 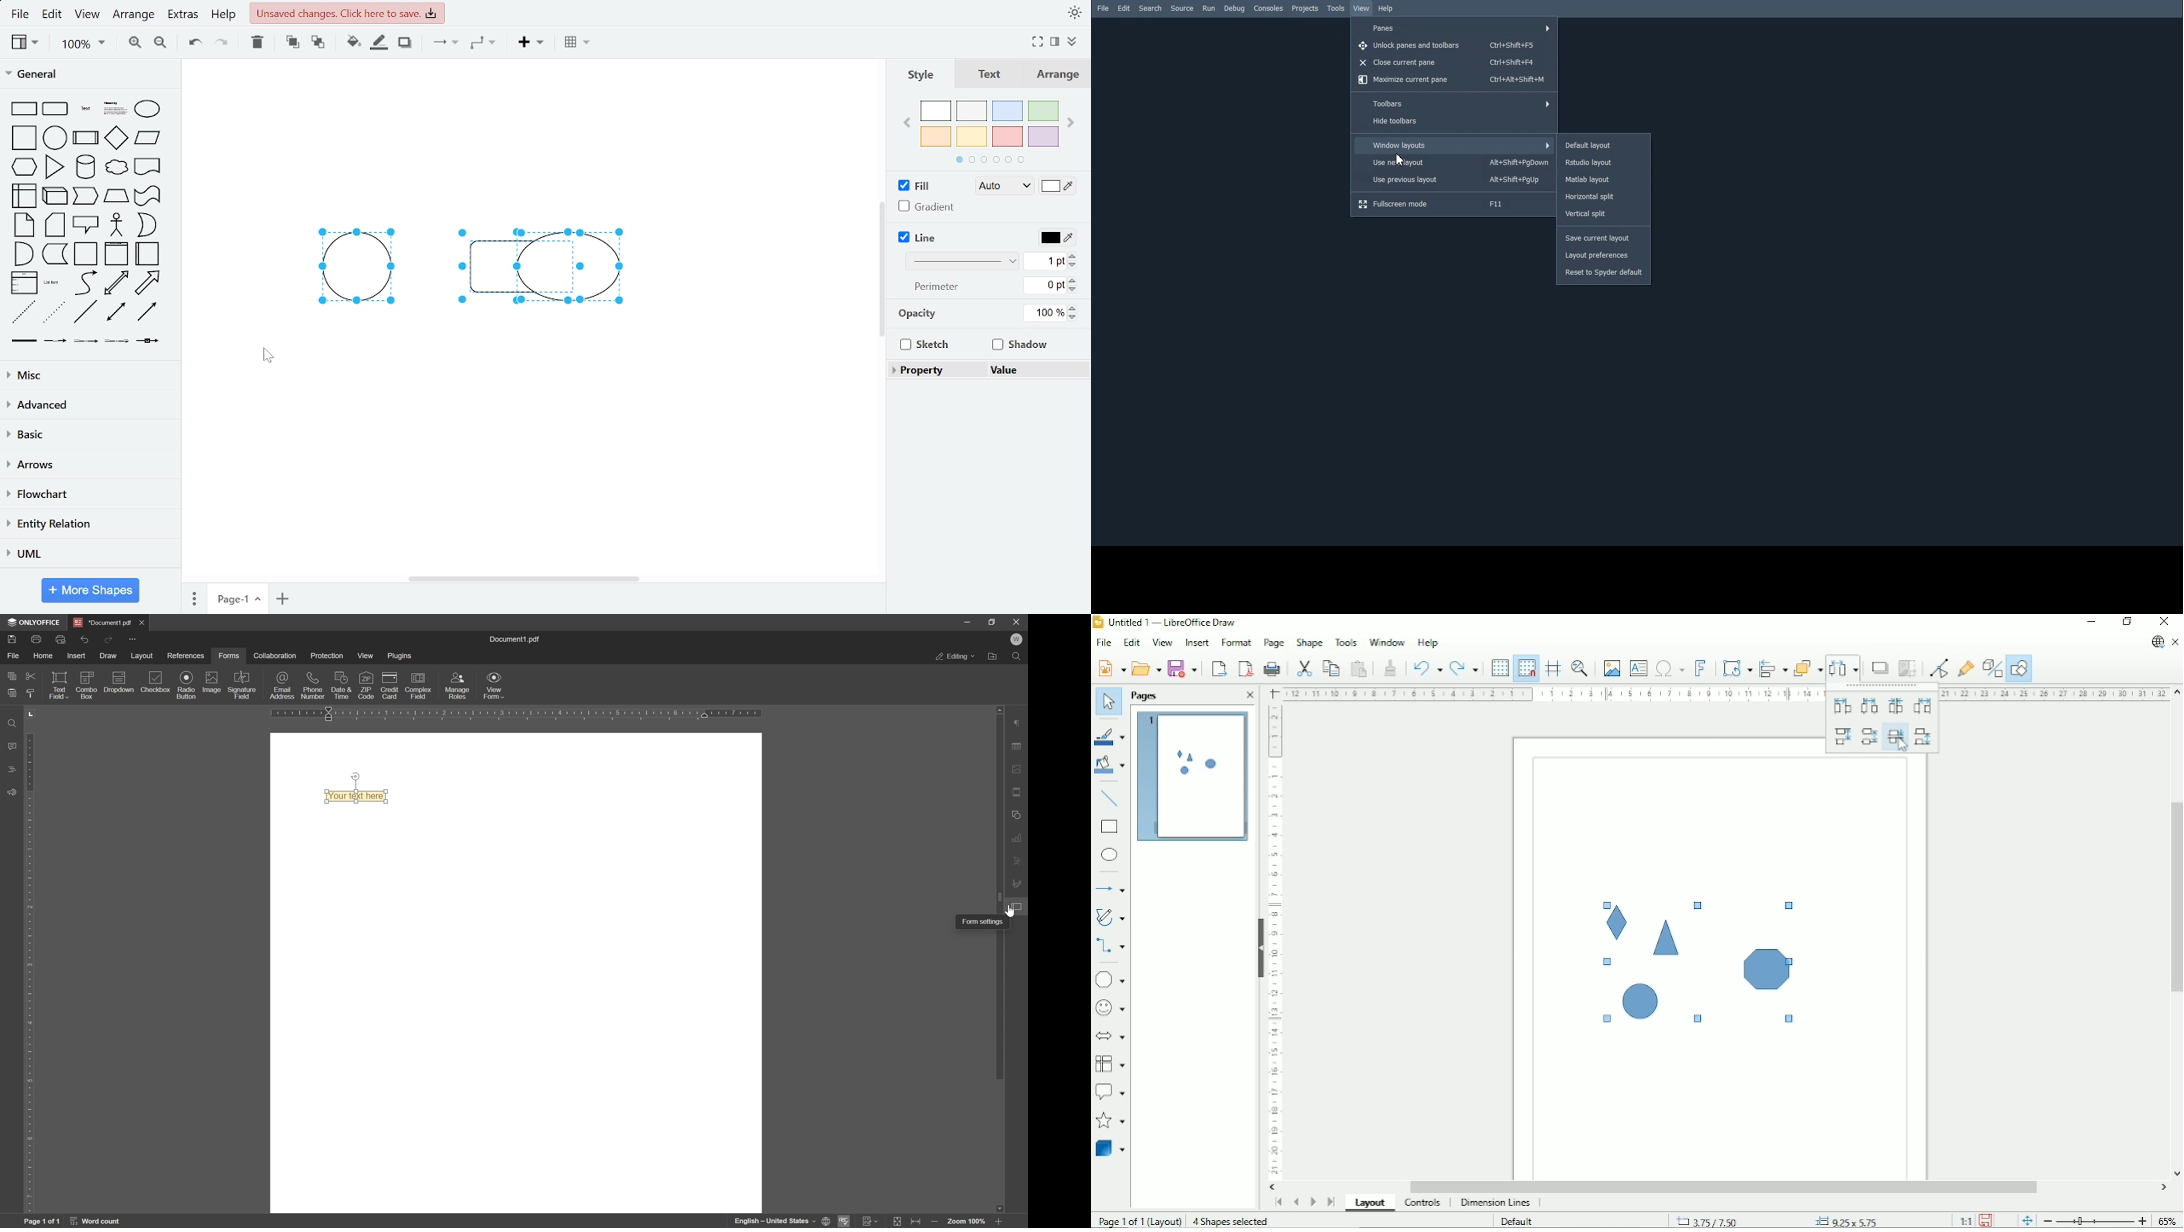 What do you see at coordinates (149, 253) in the screenshot?
I see `horizontal container` at bounding box center [149, 253].